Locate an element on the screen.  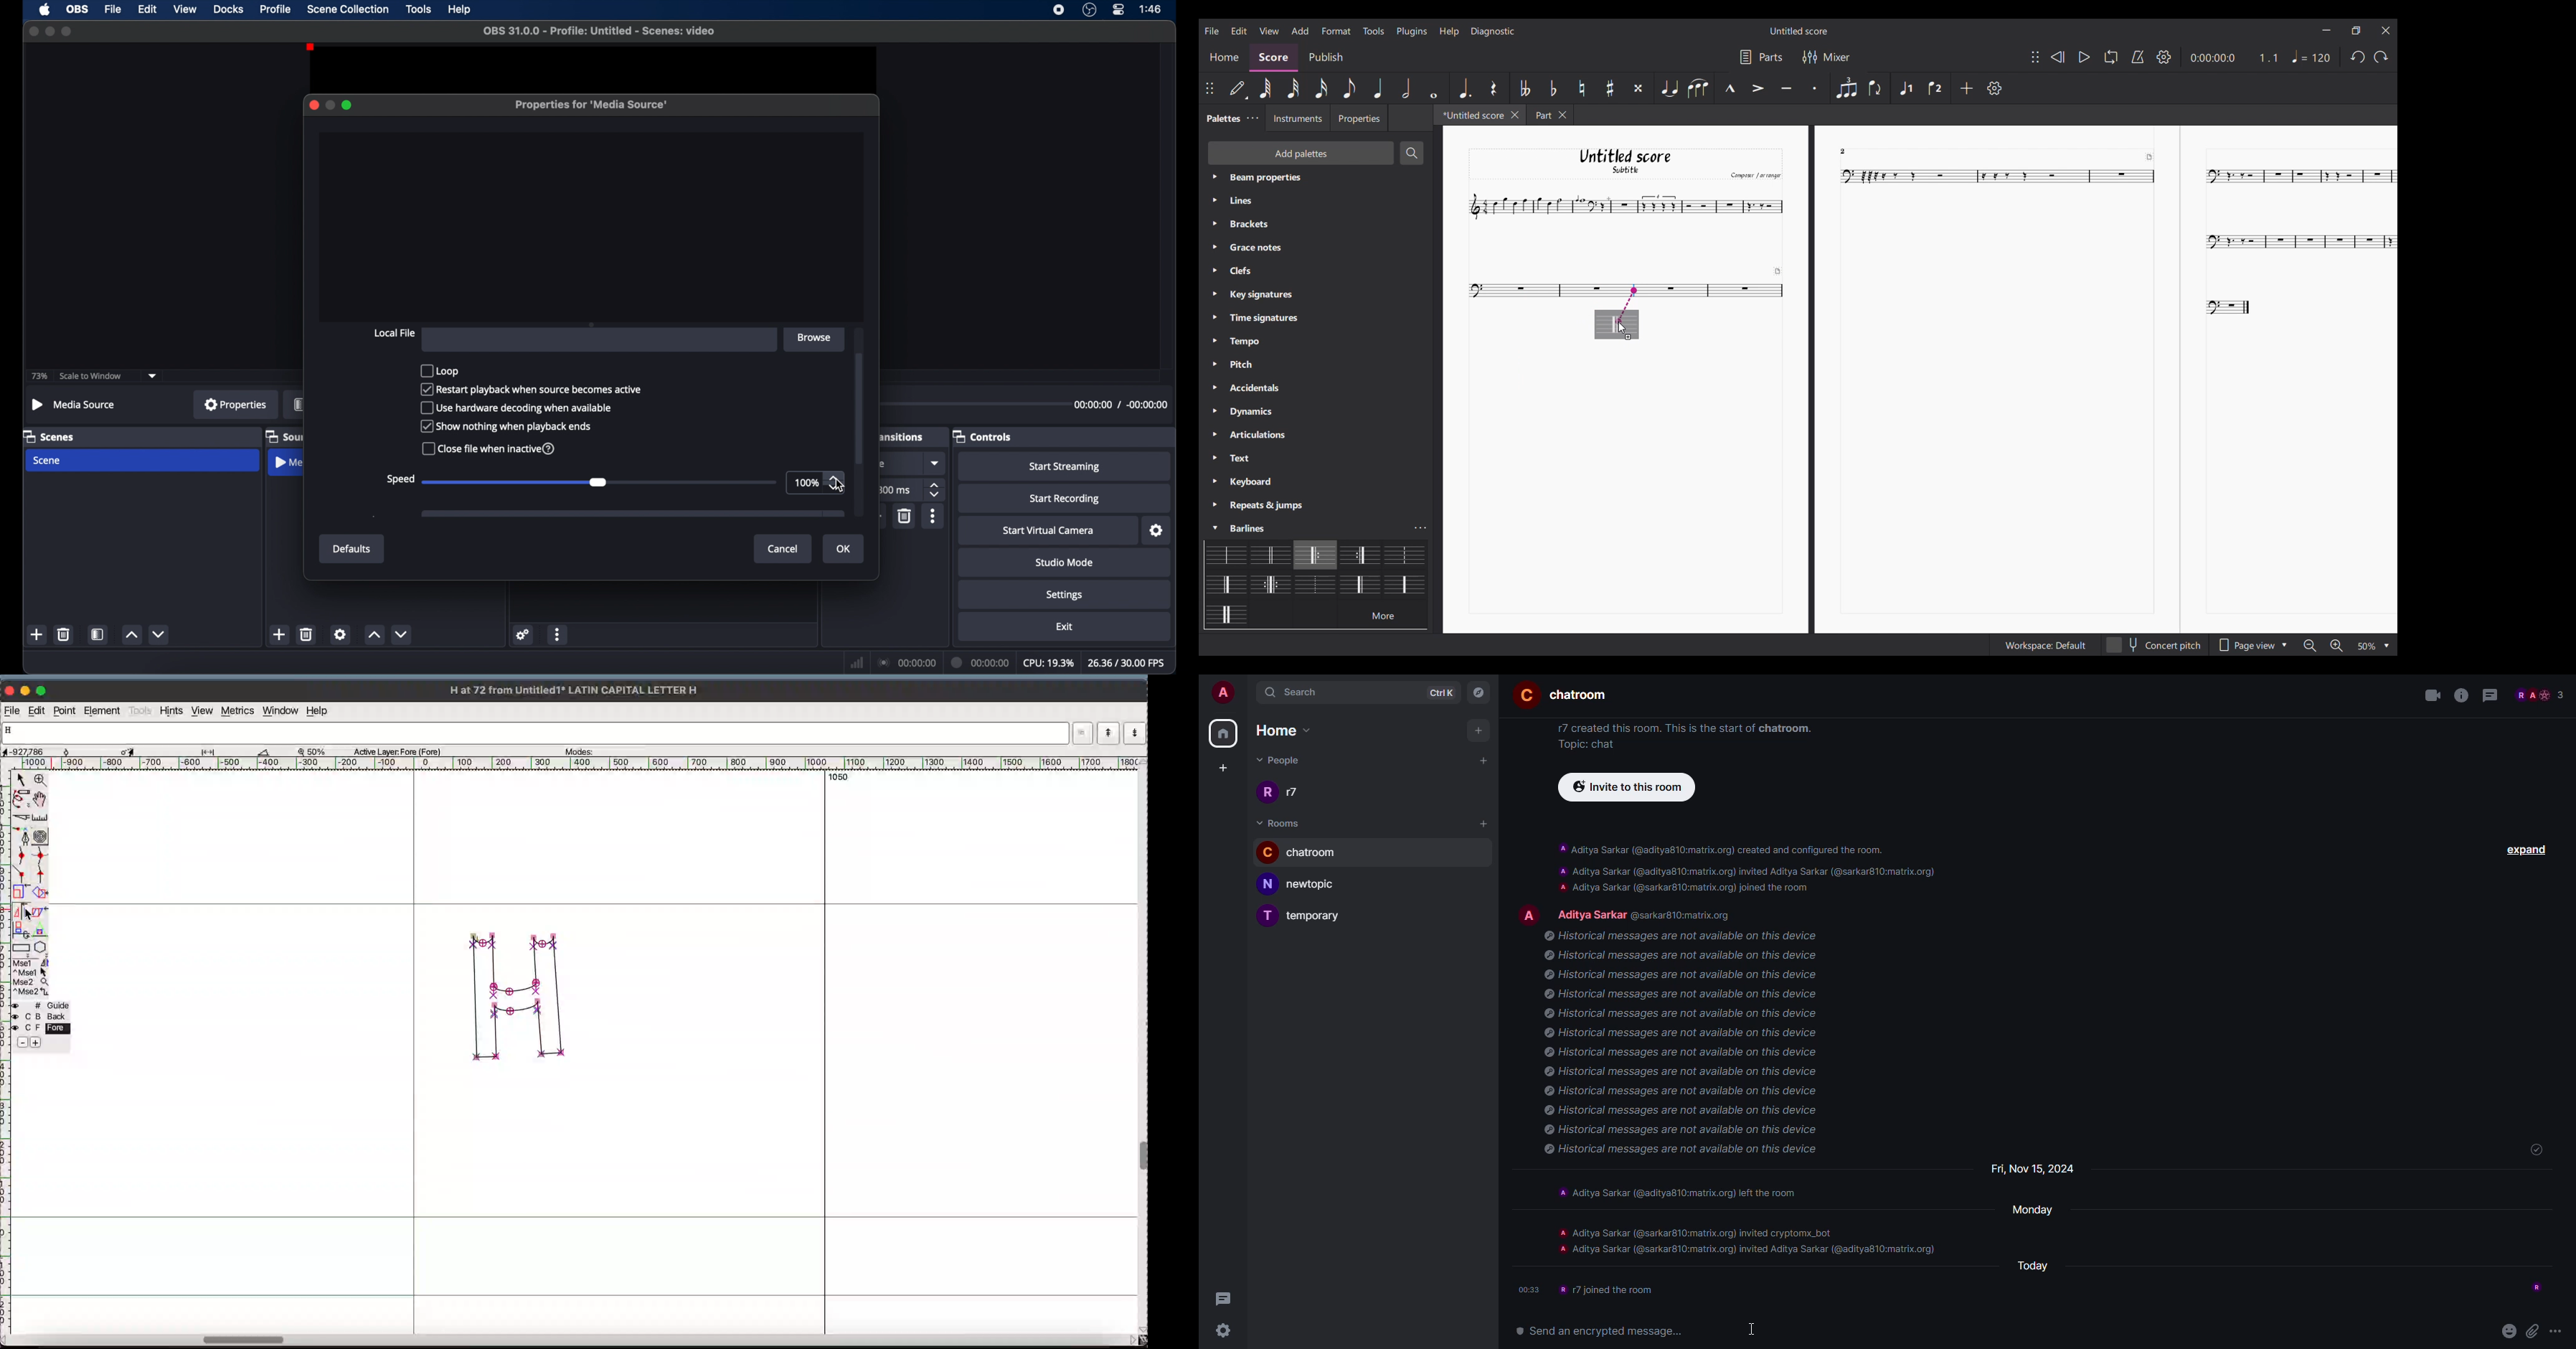
mouse button assignment is located at coordinates (31, 977).